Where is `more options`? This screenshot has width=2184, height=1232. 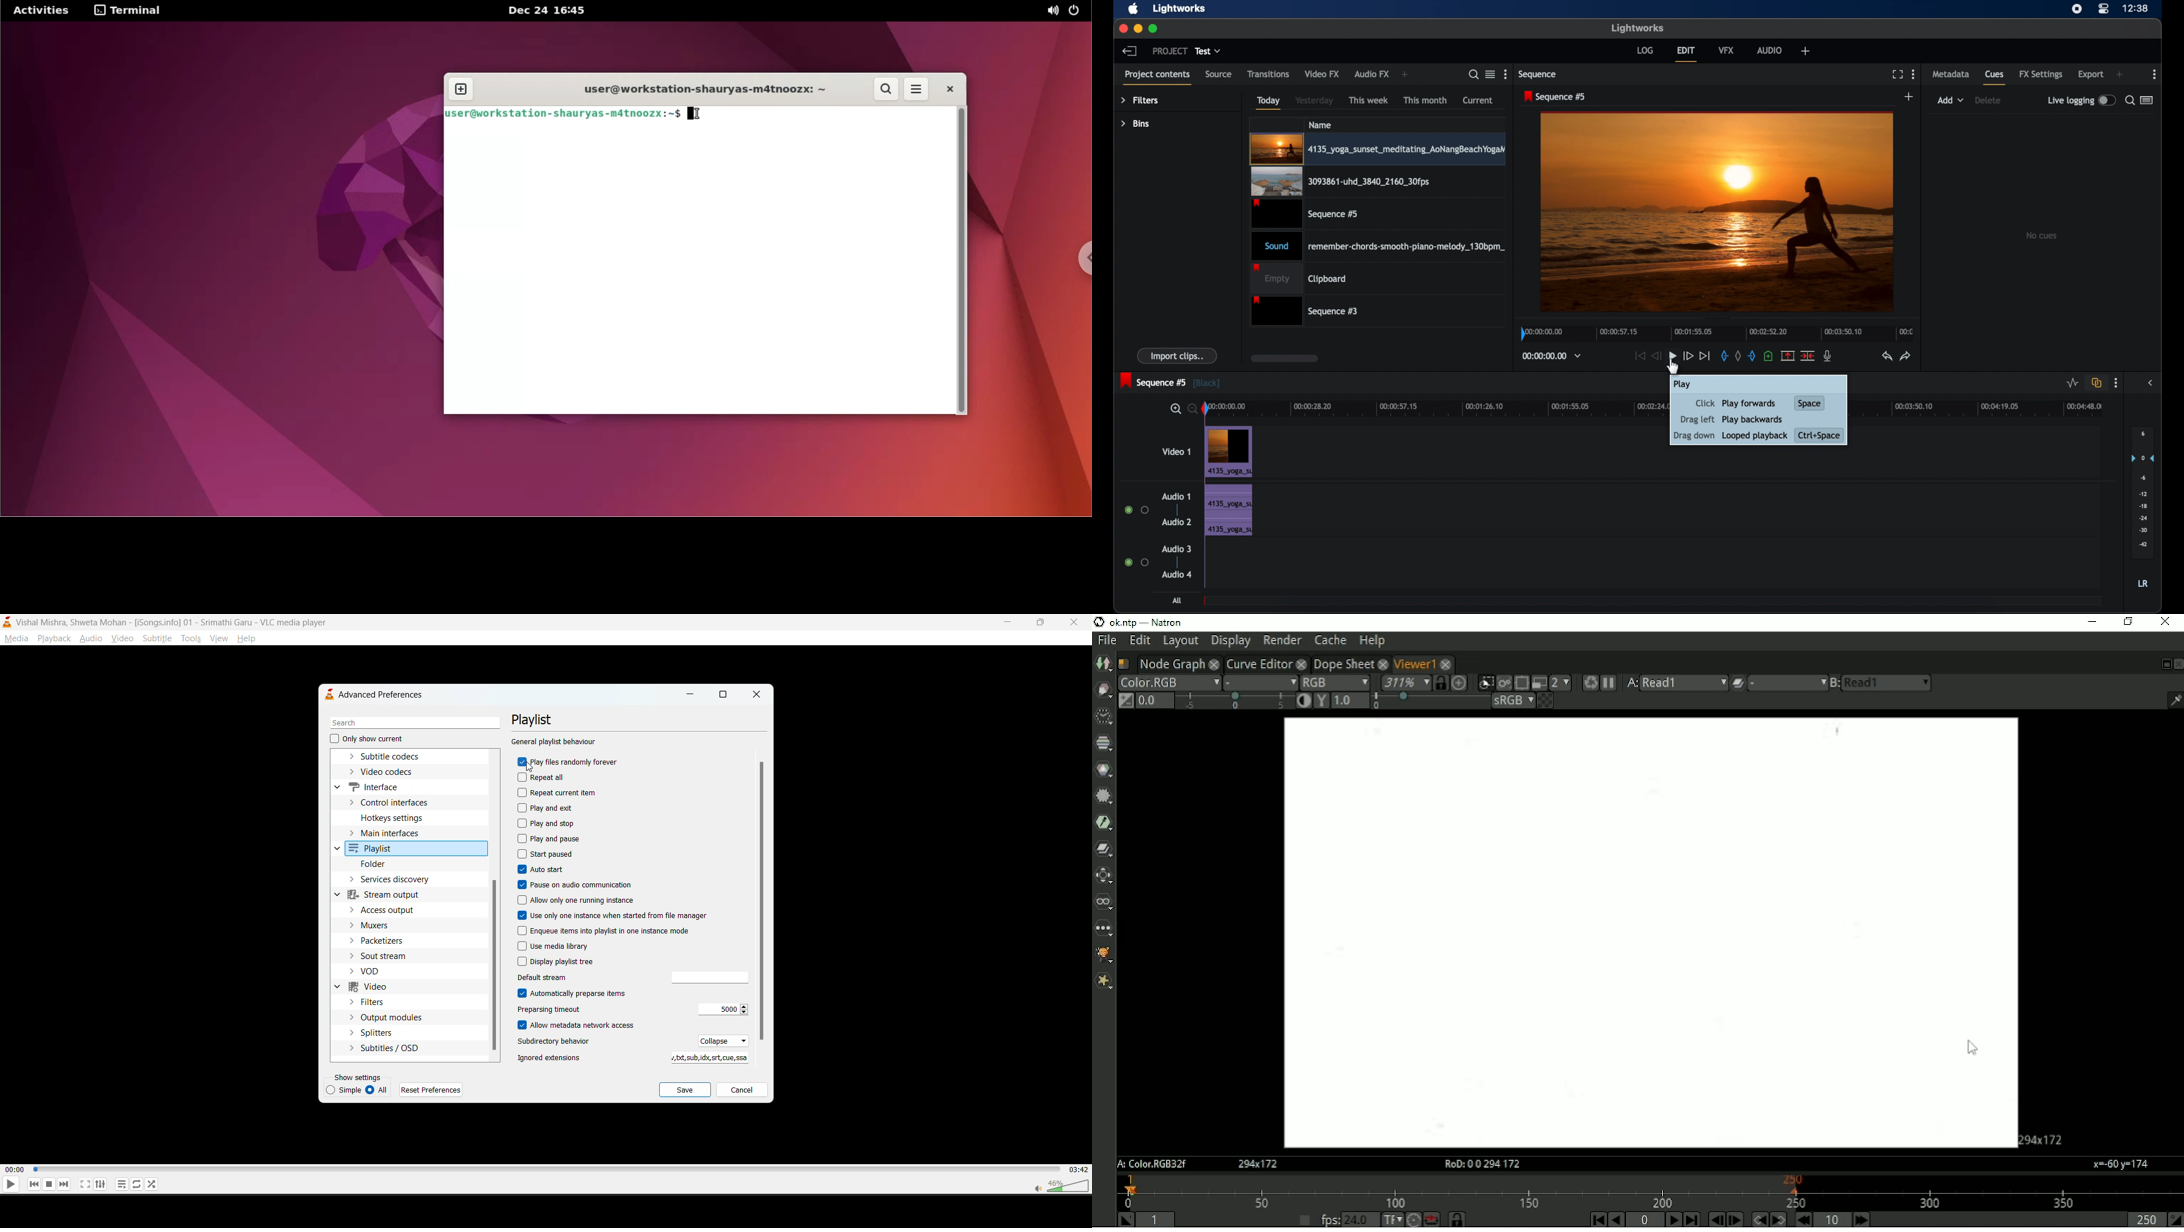
more options is located at coordinates (1914, 74).